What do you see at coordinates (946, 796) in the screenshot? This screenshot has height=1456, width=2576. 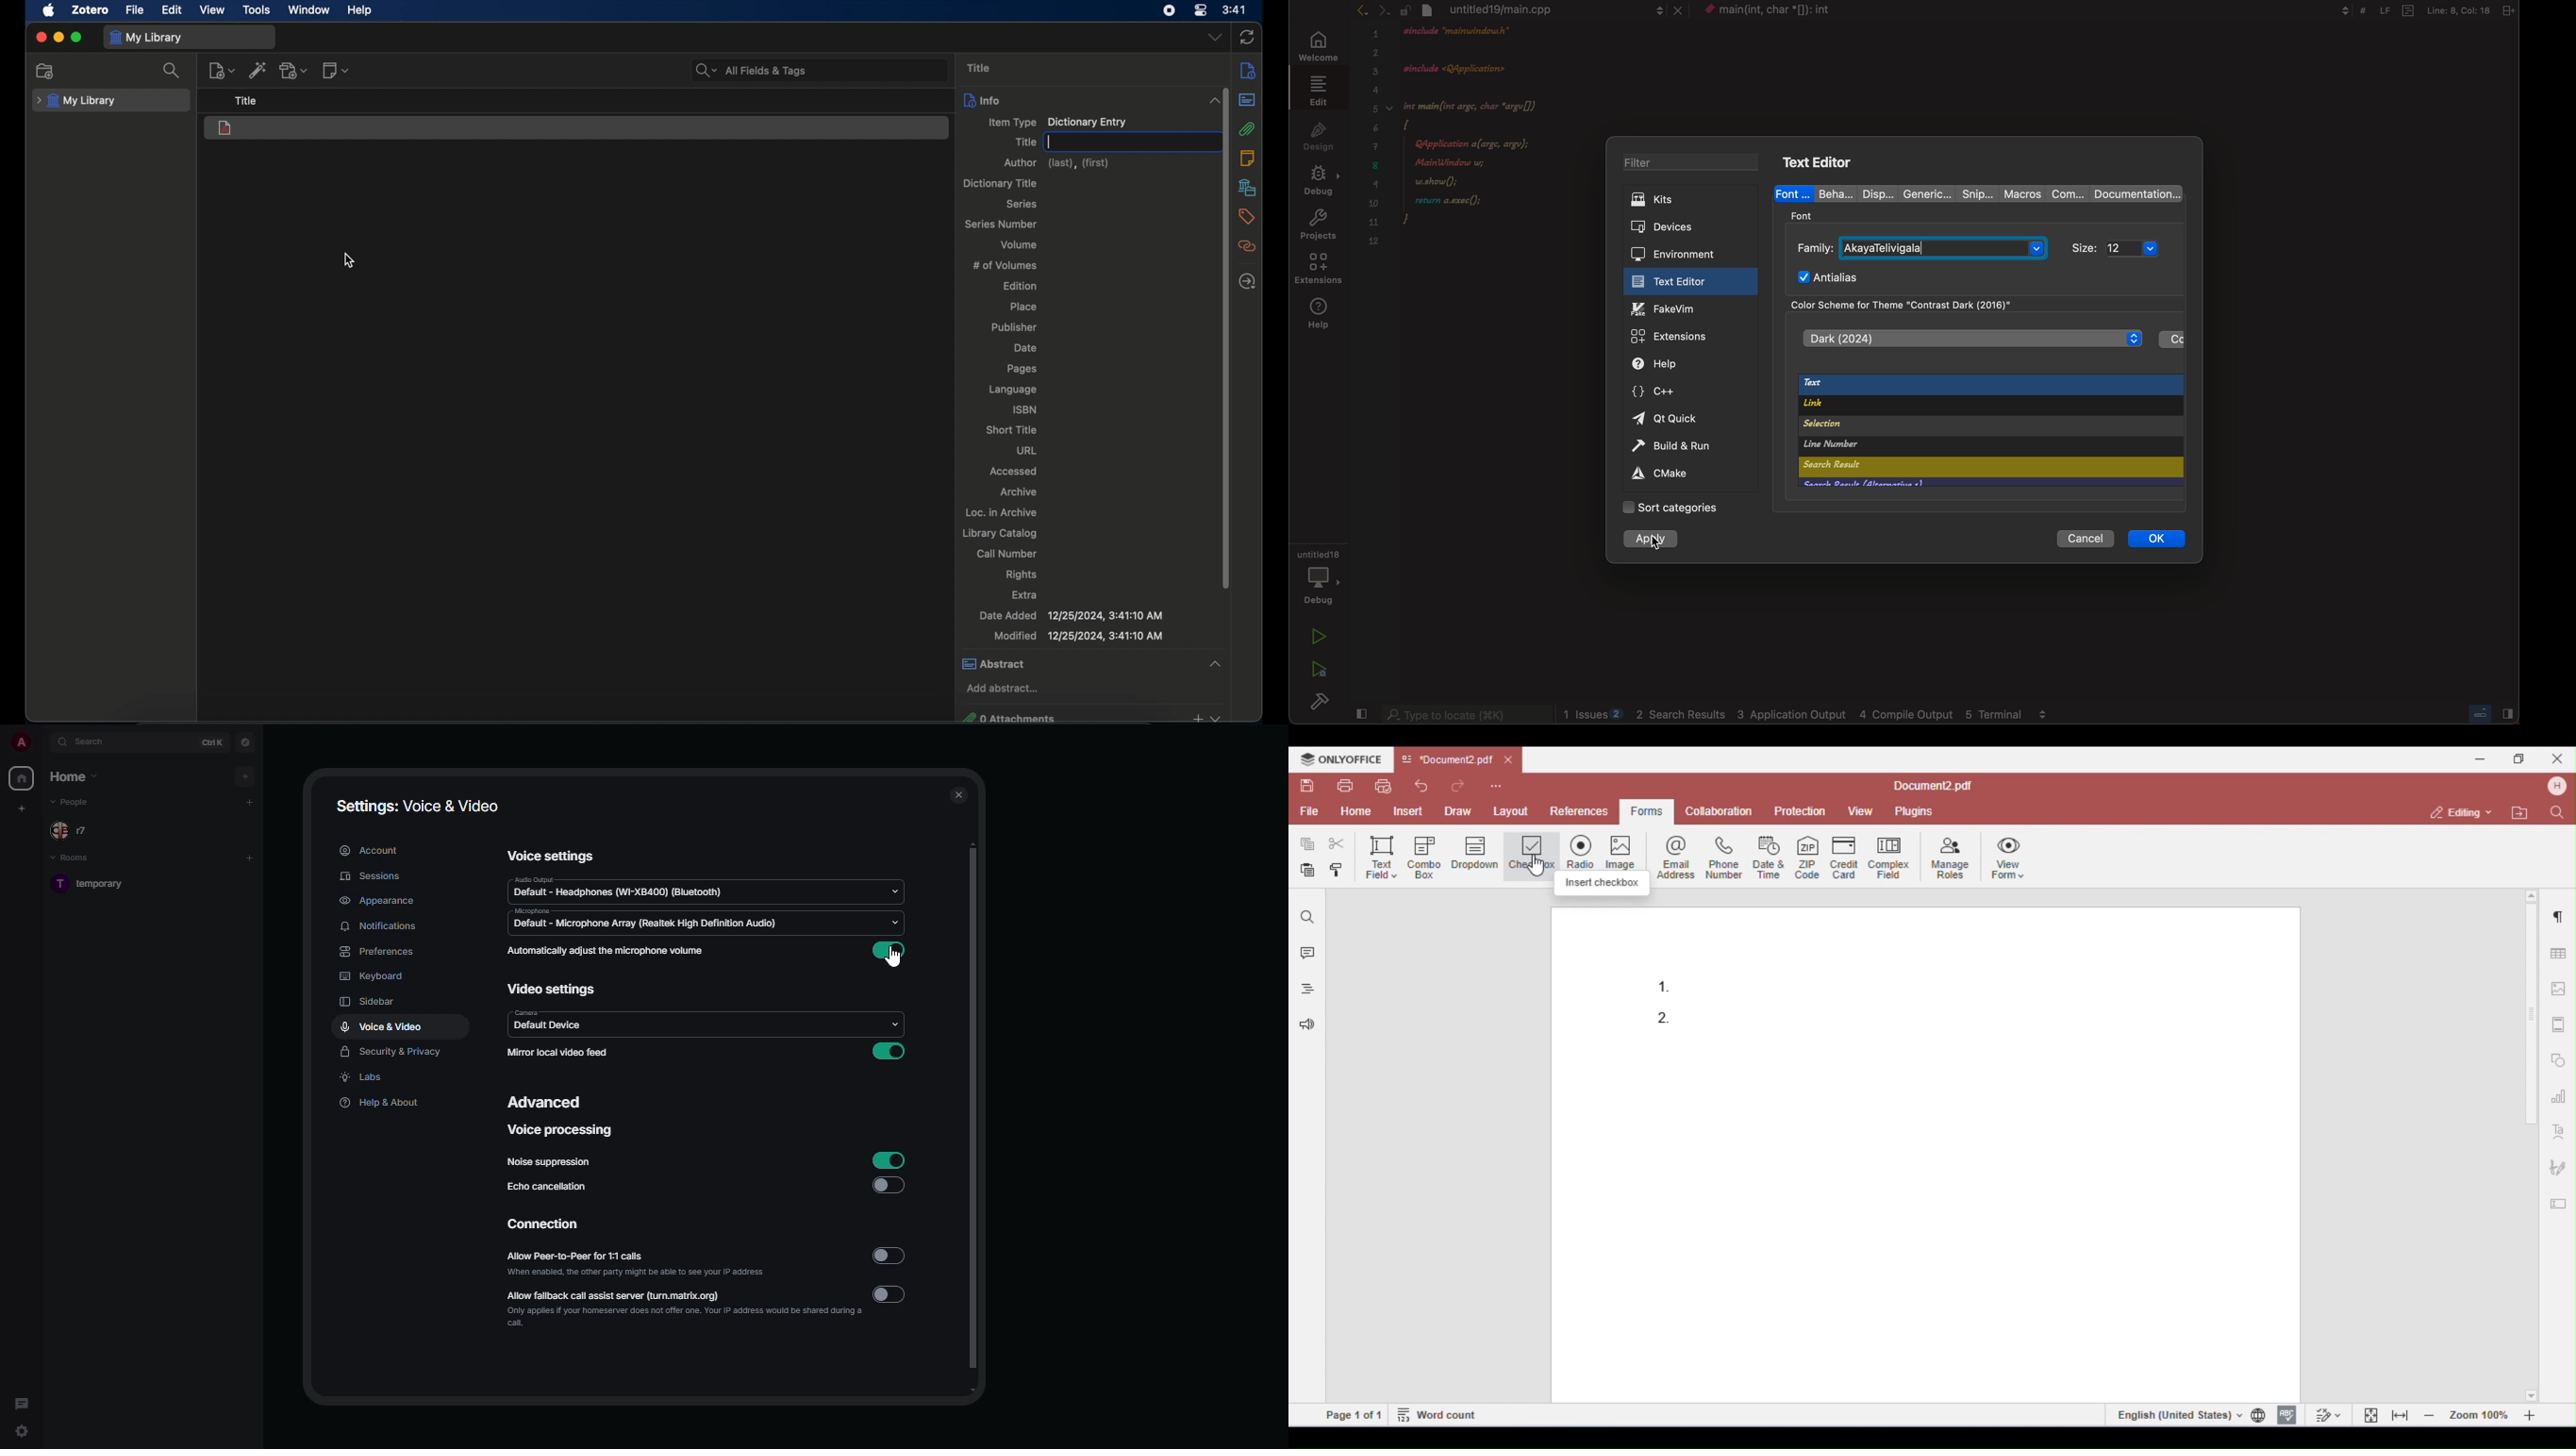 I see `close` at bounding box center [946, 796].